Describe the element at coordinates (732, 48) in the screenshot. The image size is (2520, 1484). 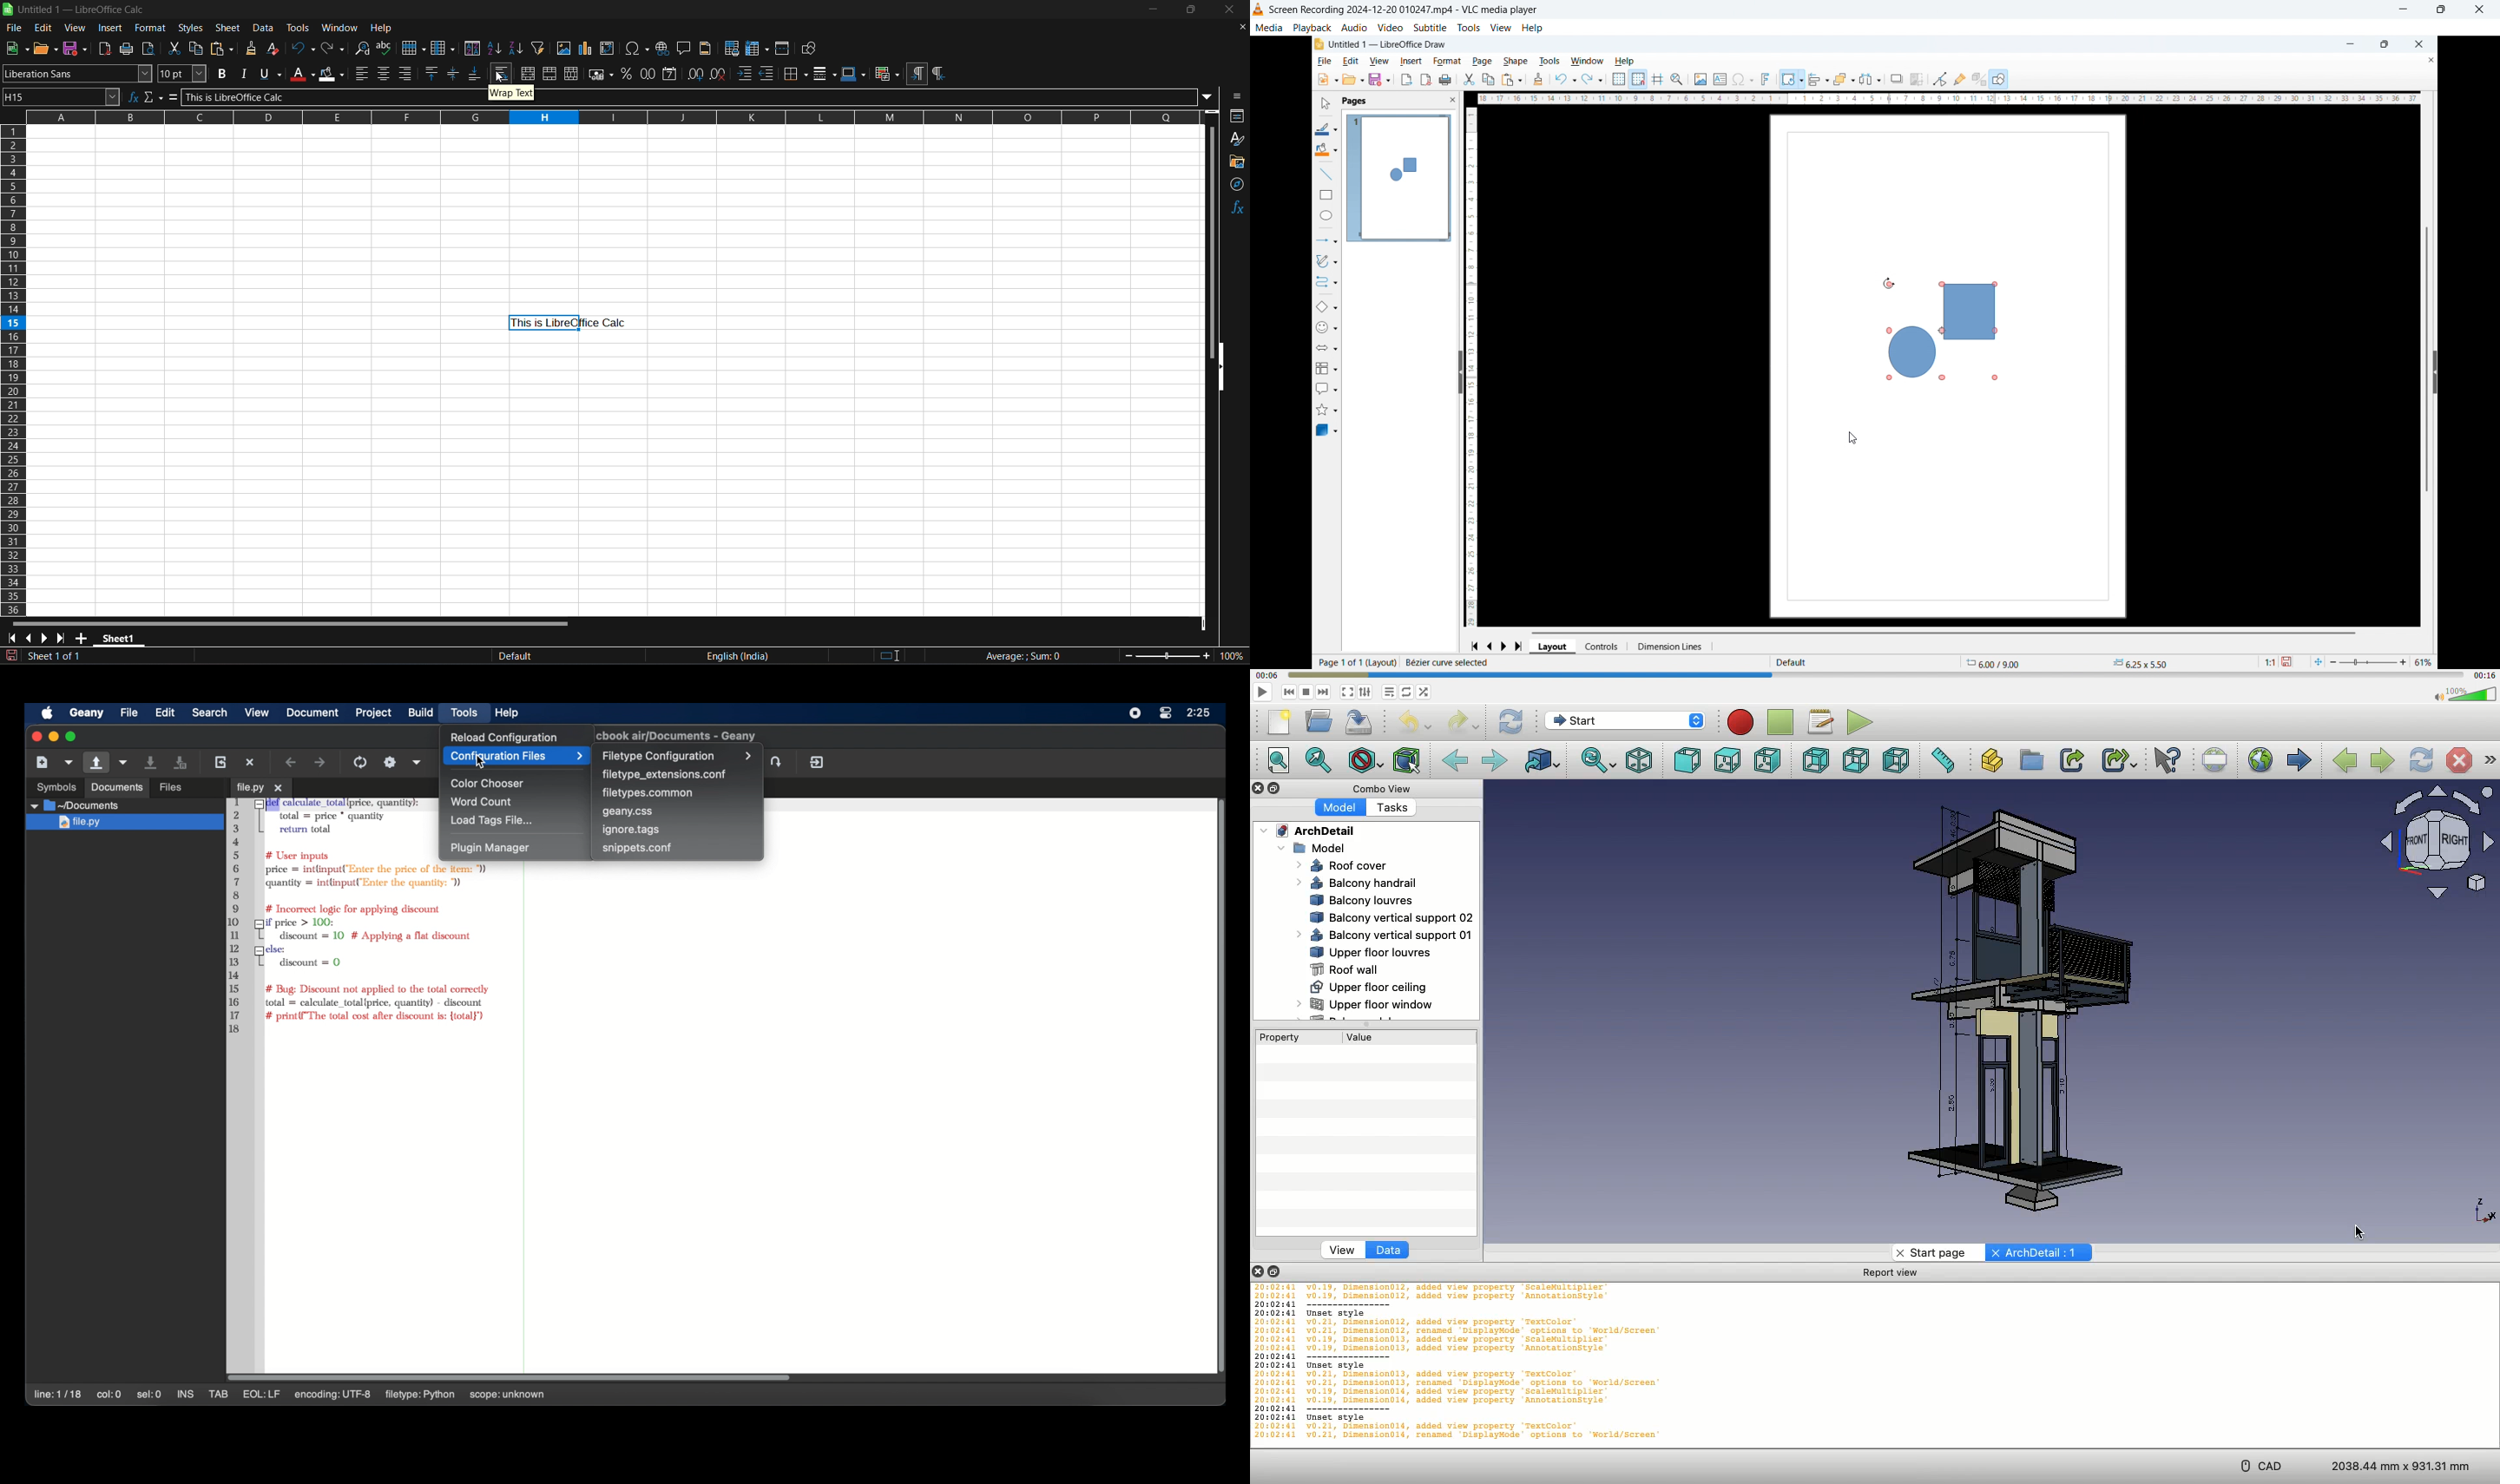
I see `define print area` at that location.